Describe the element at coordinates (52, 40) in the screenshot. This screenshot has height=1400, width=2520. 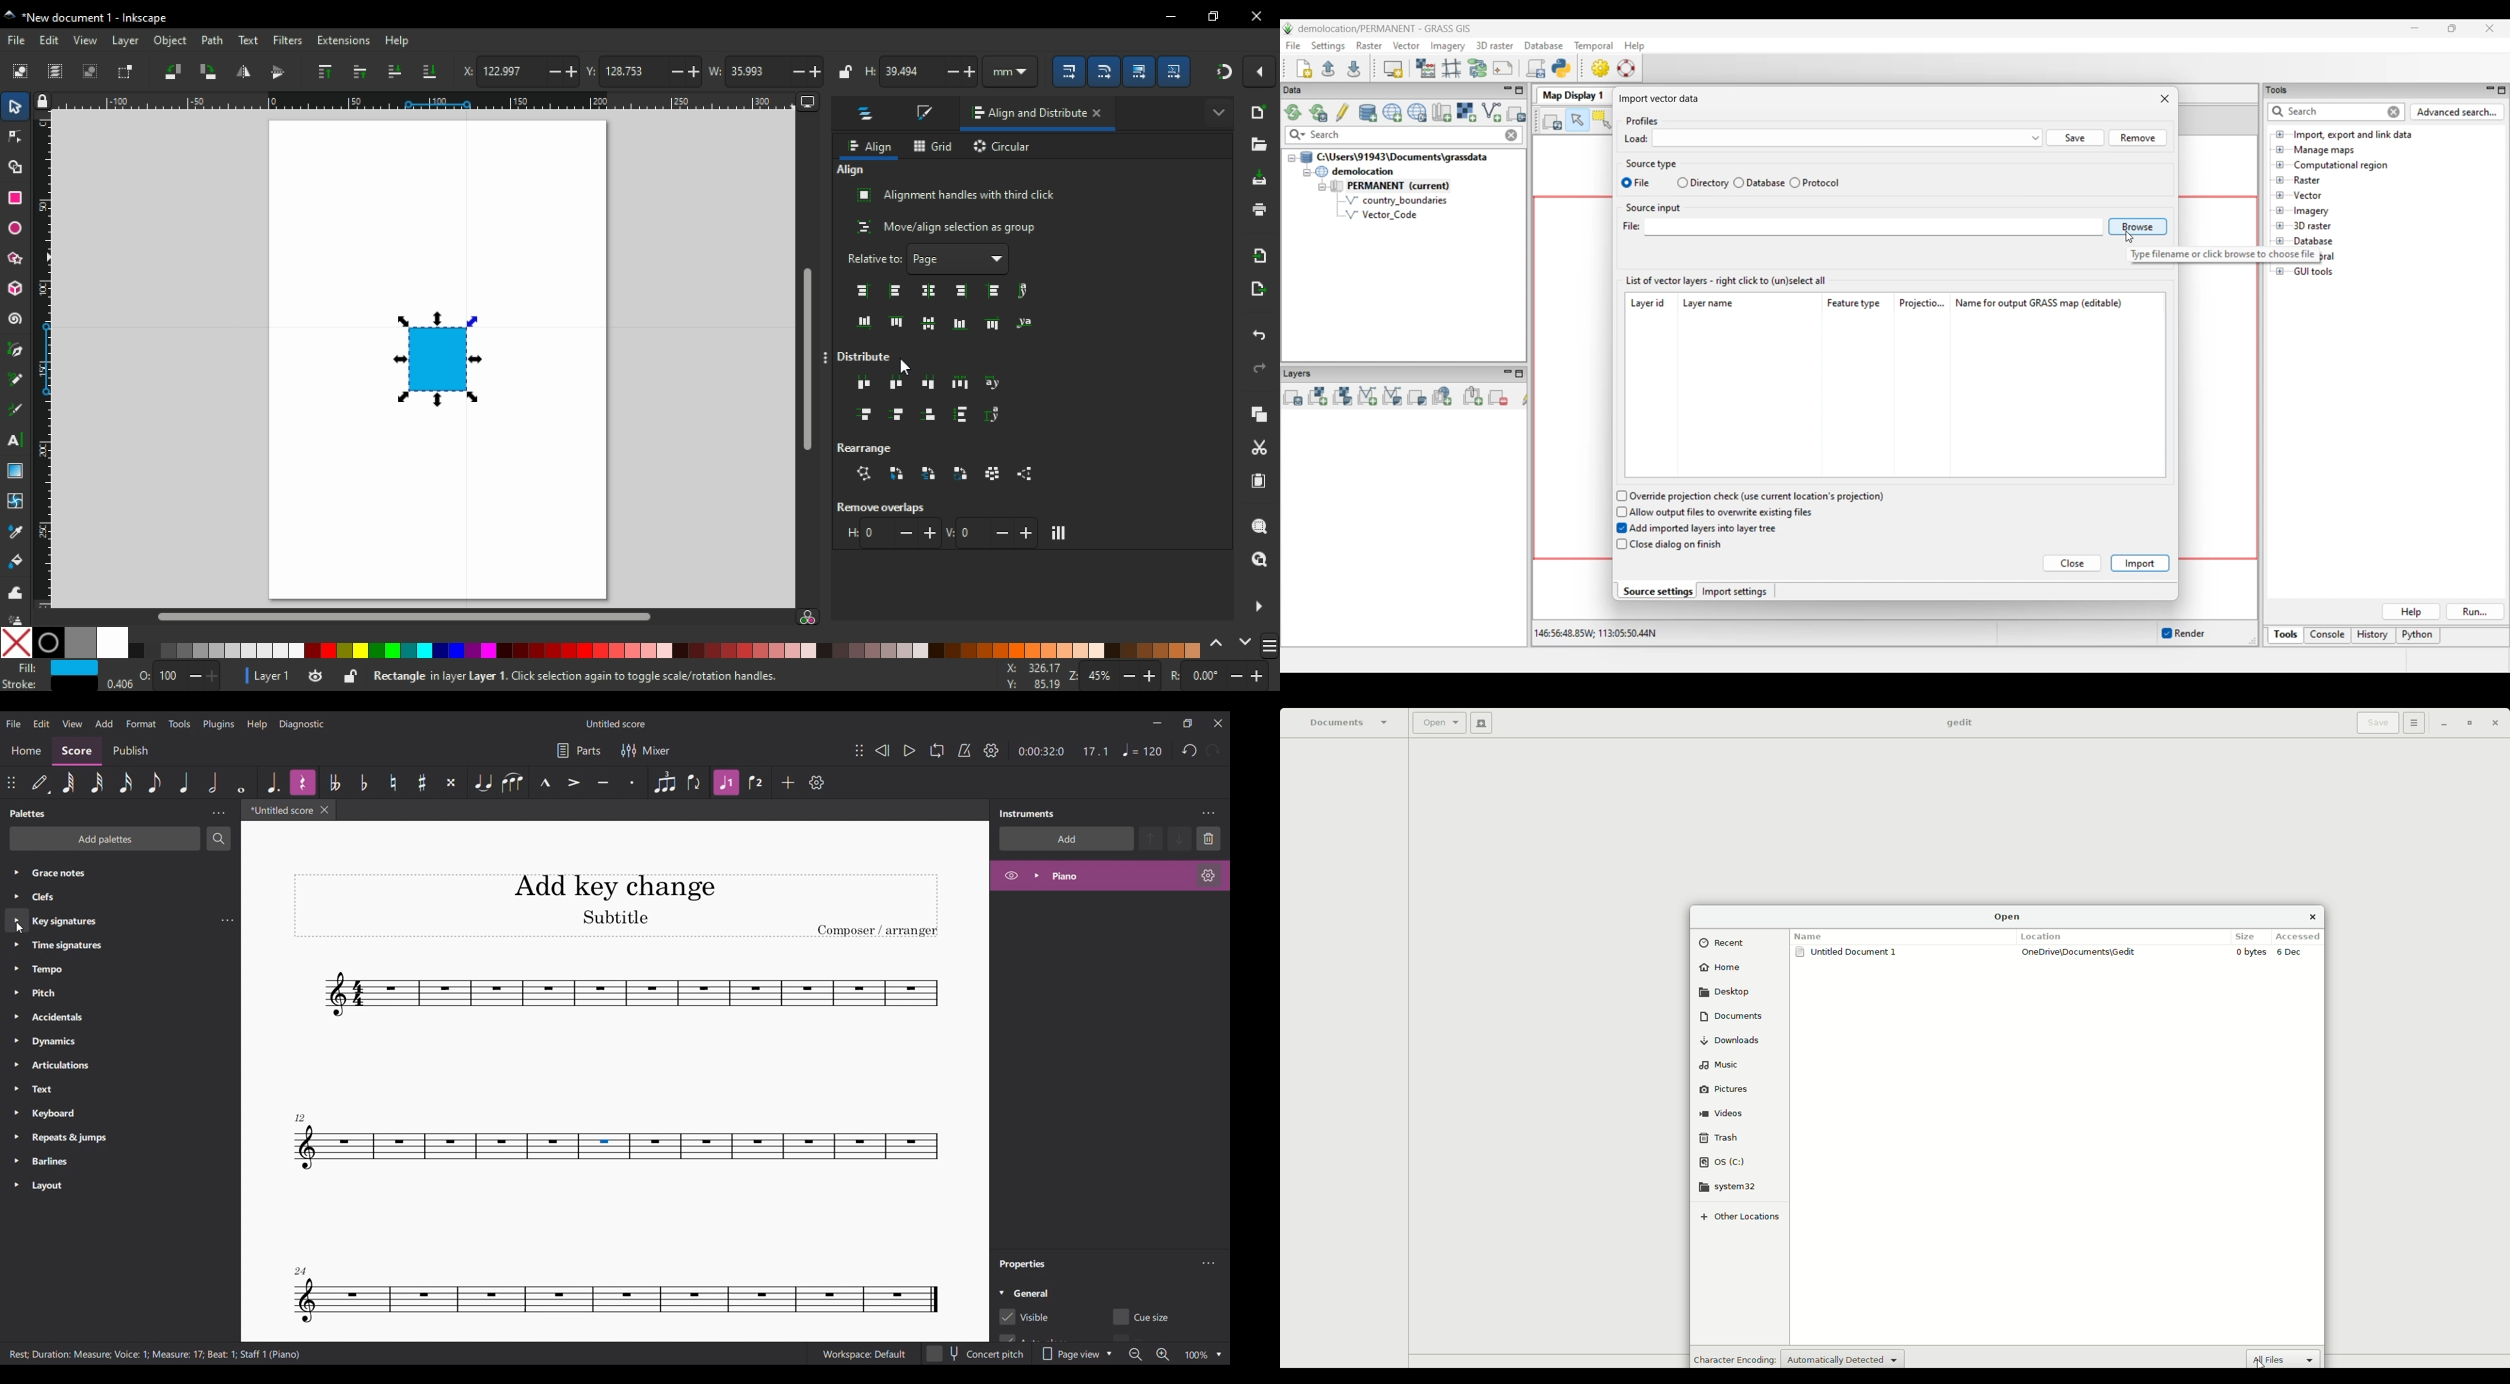
I see `edit` at that location.